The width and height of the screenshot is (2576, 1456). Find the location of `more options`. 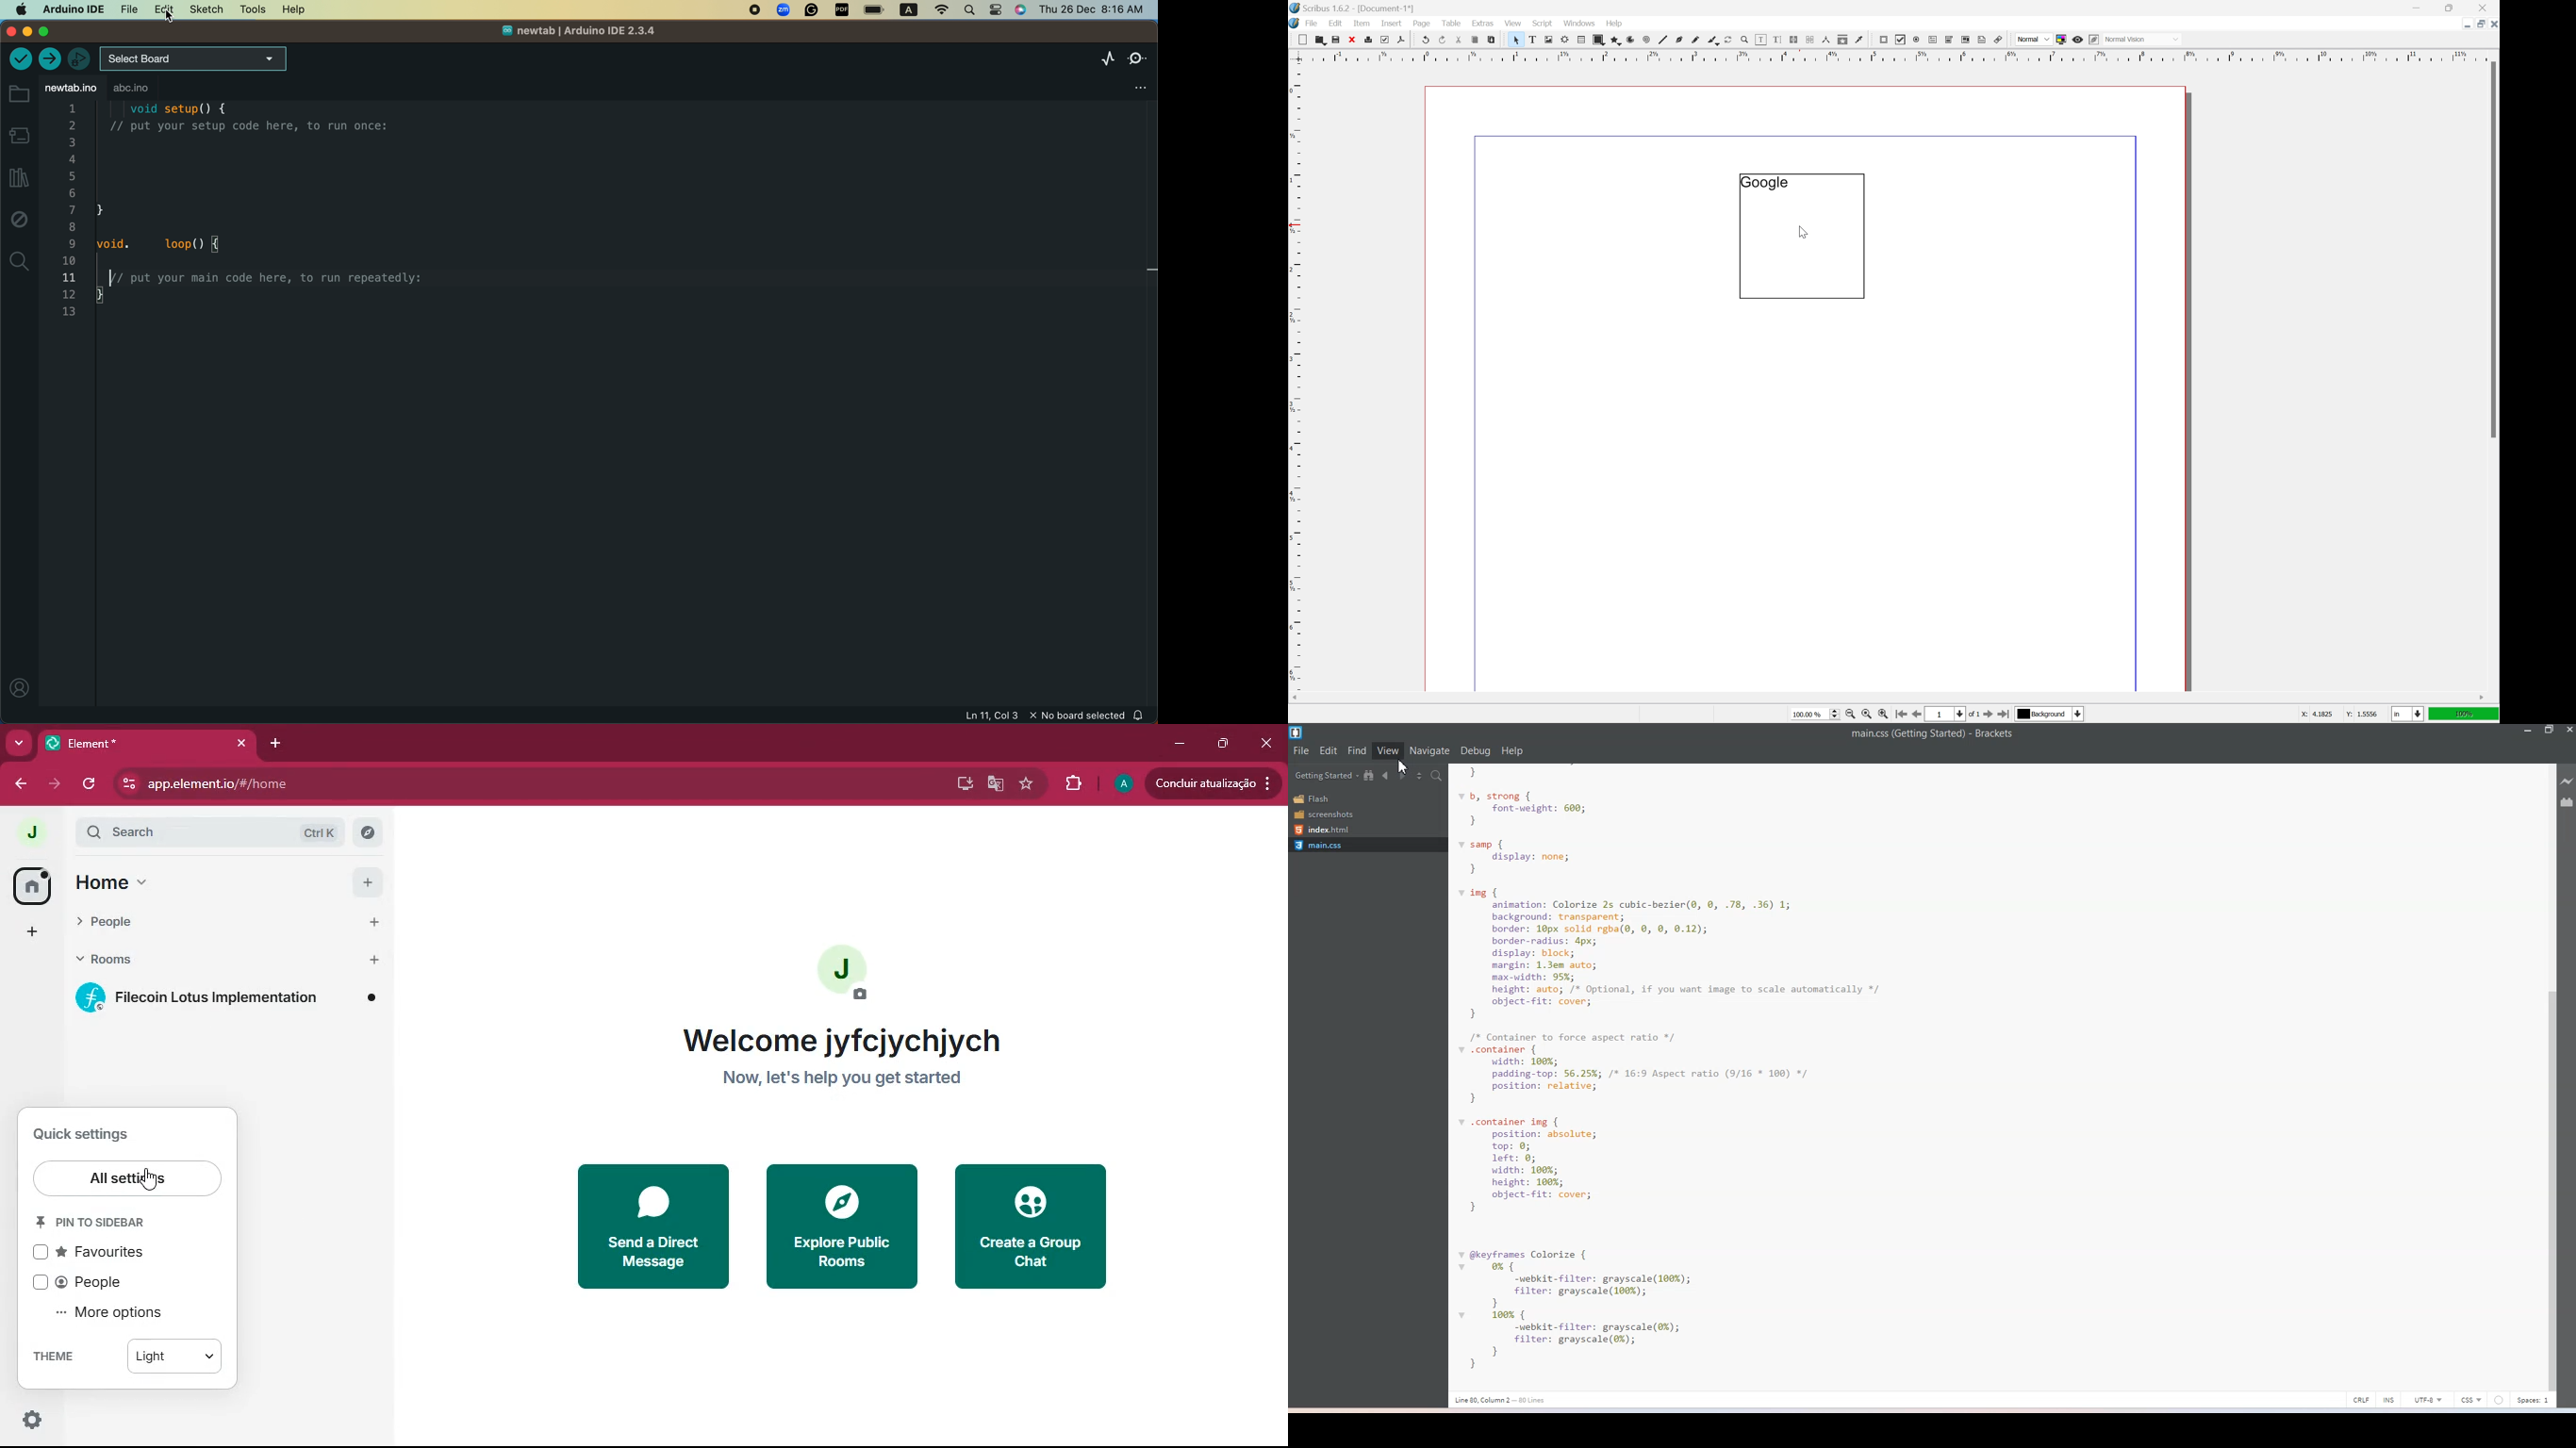

more options is located at coordinates (119, 1313).